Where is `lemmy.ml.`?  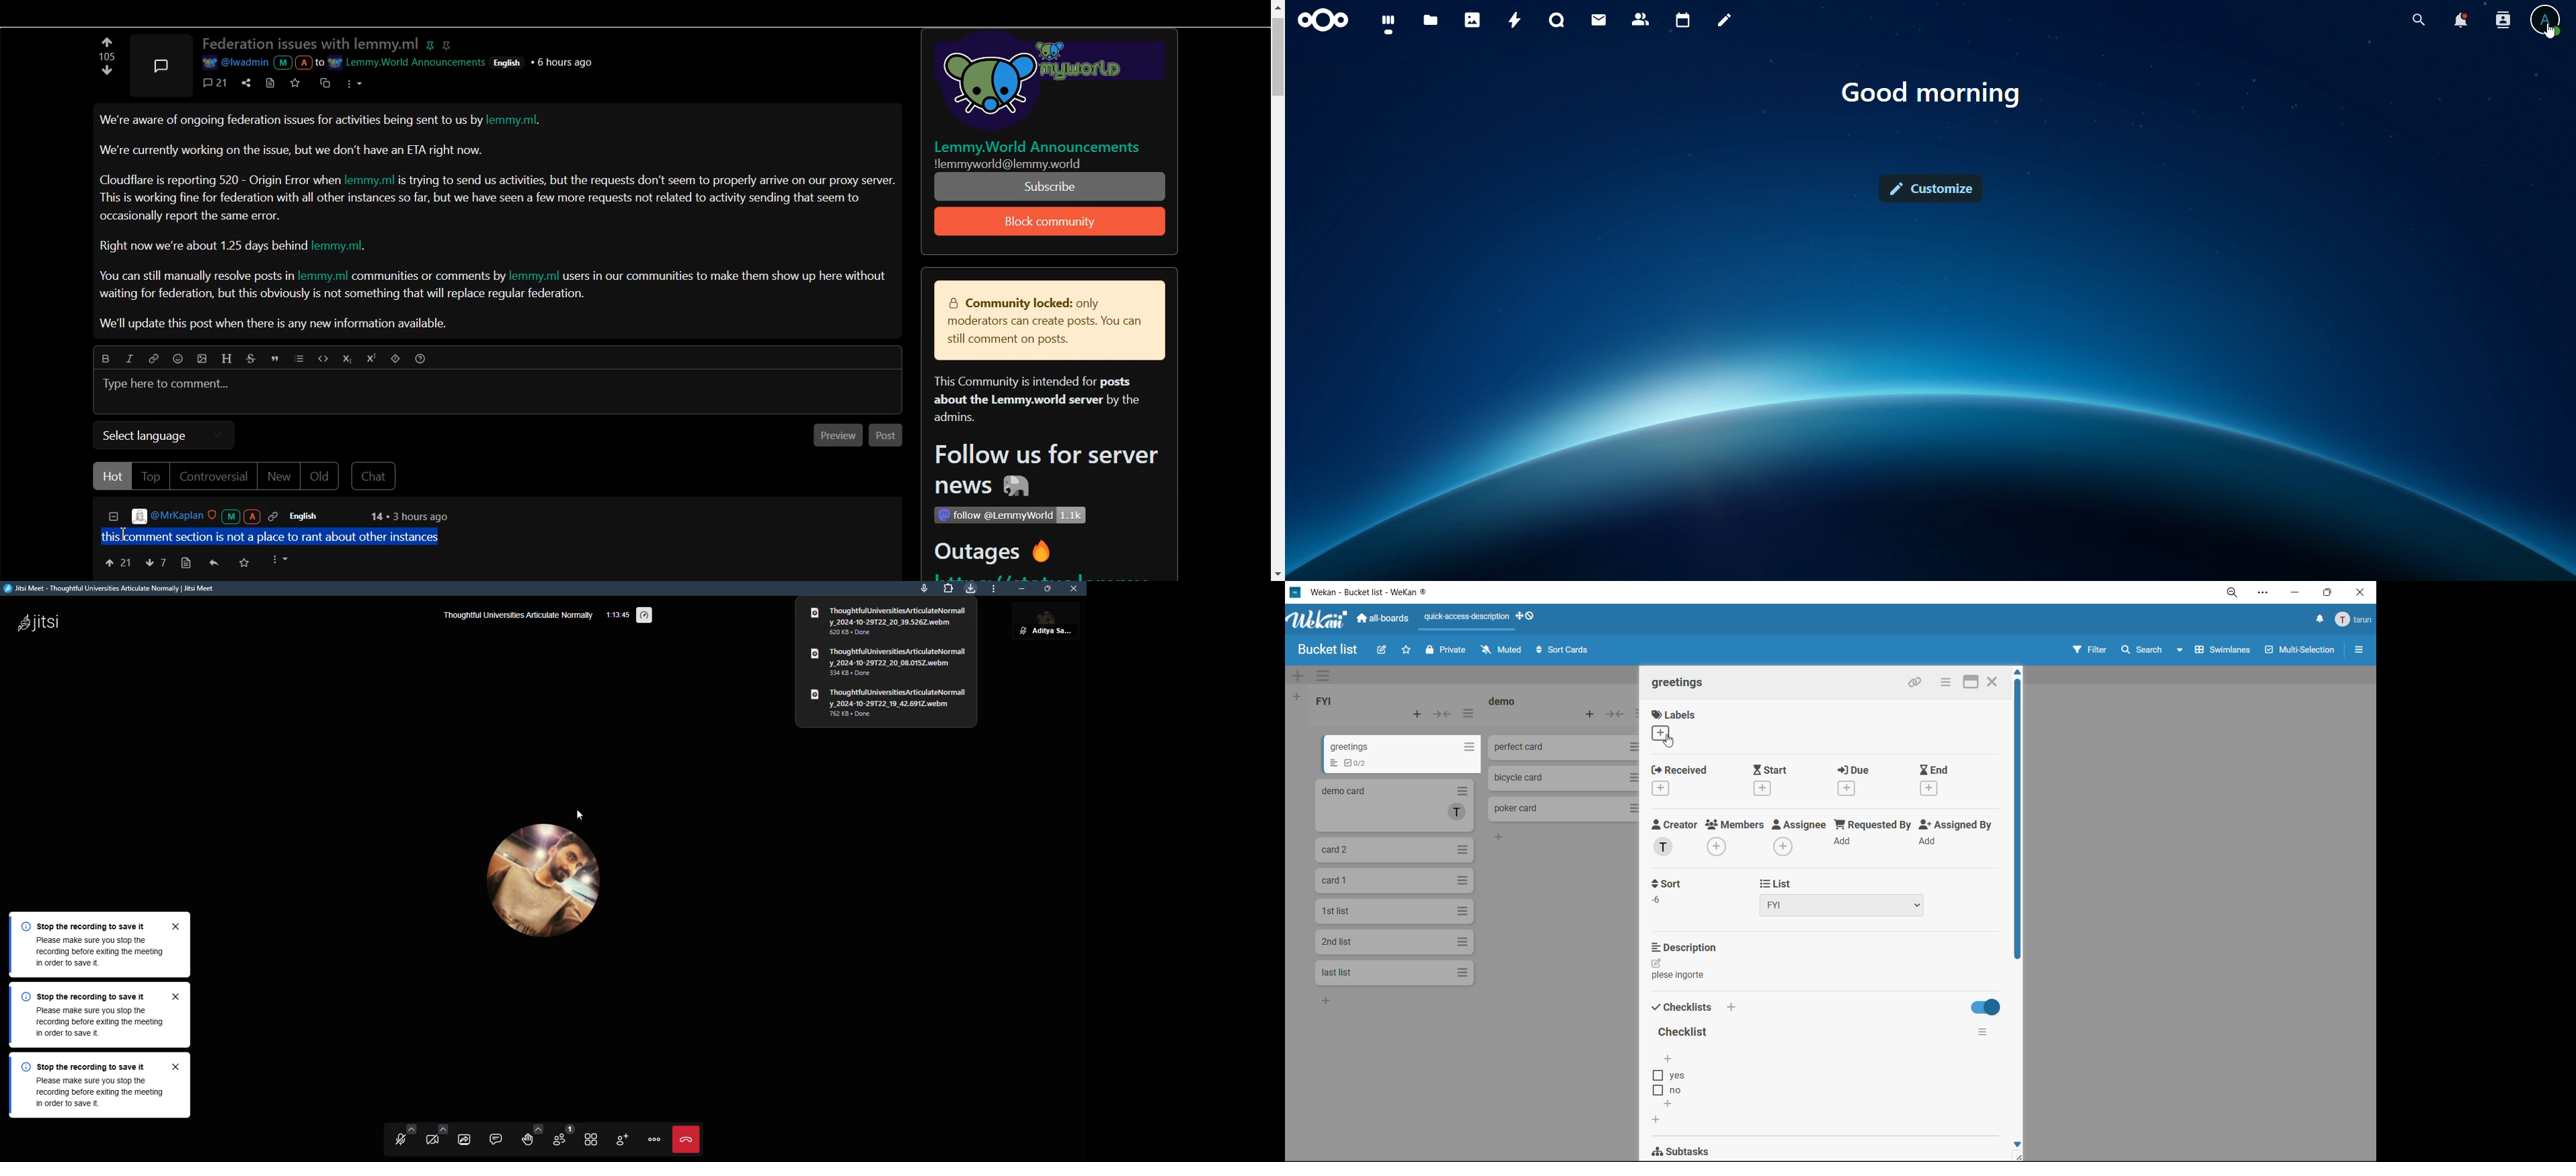
lemmy.ml. is located at coordinates (347, 246).